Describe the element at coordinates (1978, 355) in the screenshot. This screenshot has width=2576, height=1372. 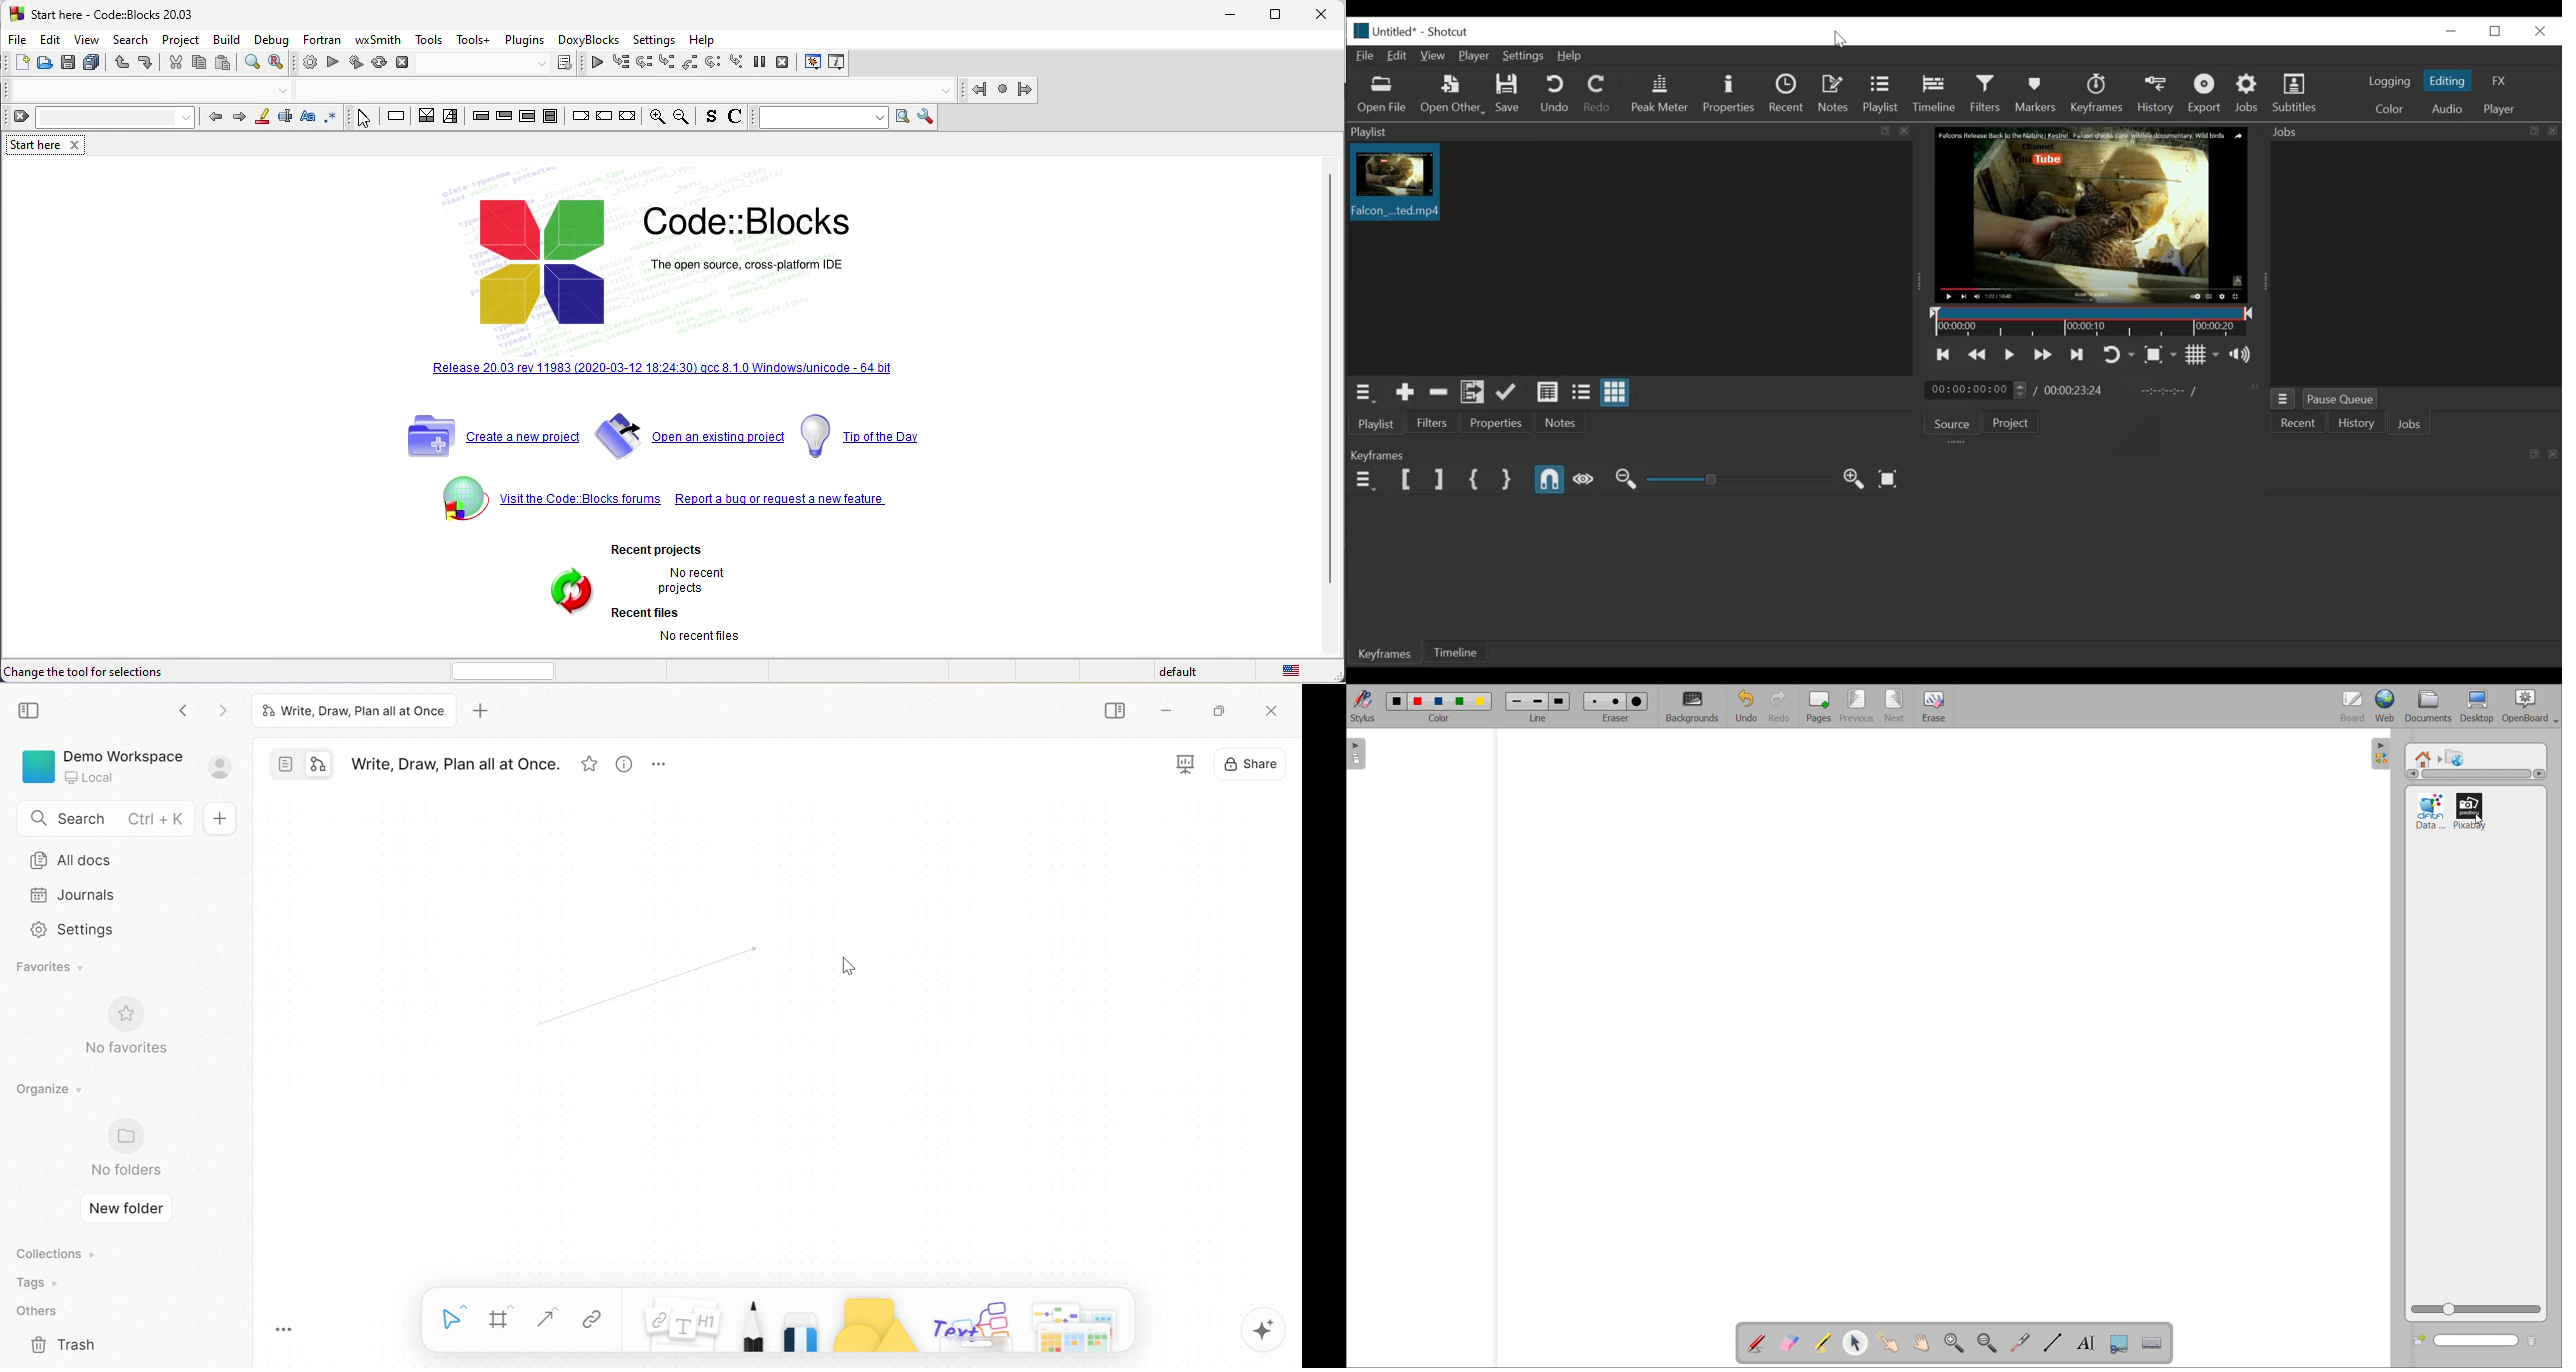
I see `Play quickly backward` at that location.